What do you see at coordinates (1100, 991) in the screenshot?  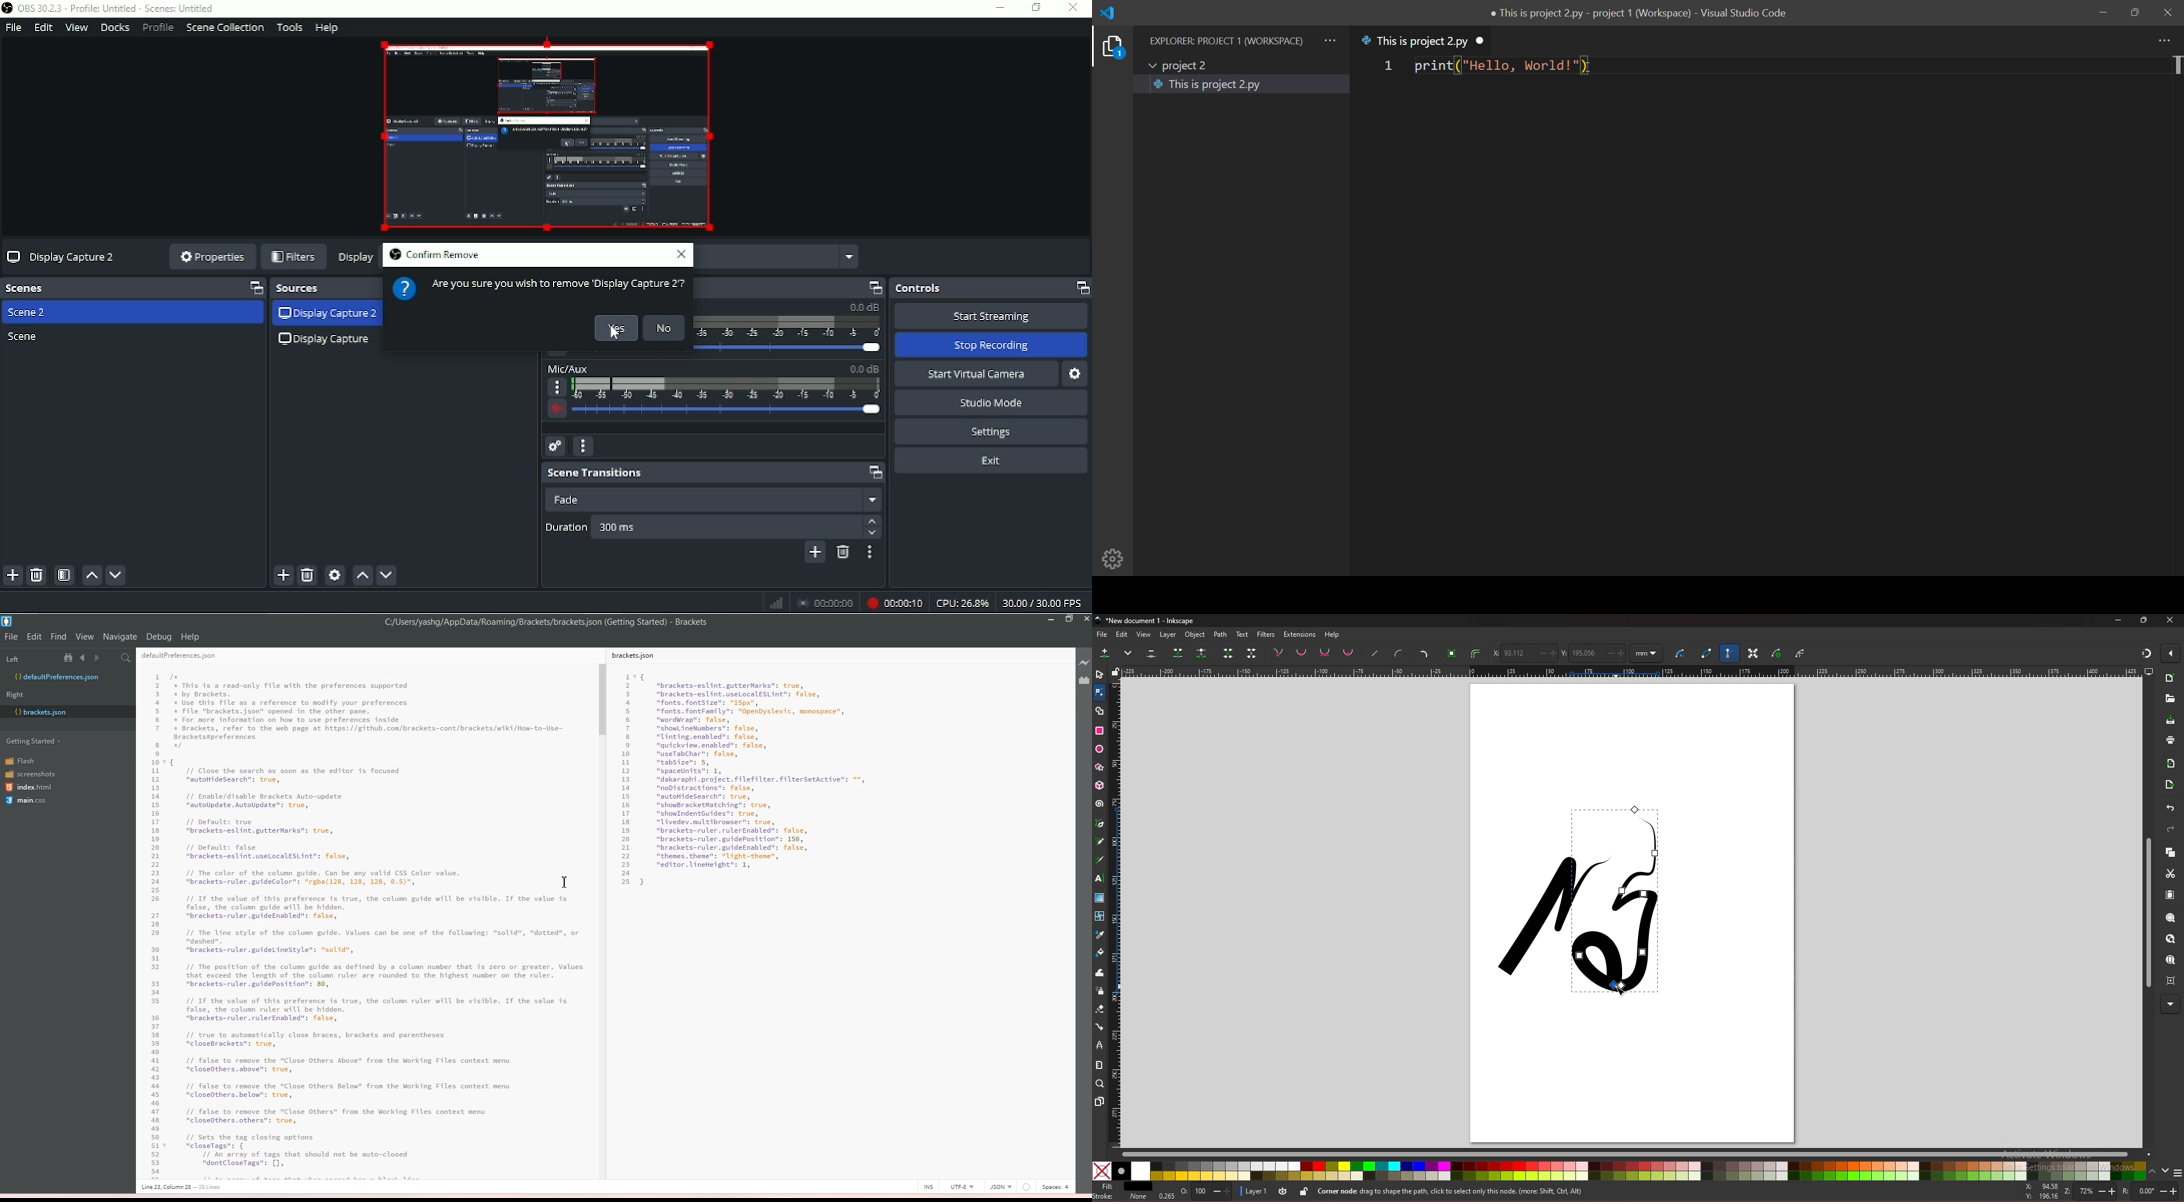 I see `spray` at bounding box center [1100, 991].